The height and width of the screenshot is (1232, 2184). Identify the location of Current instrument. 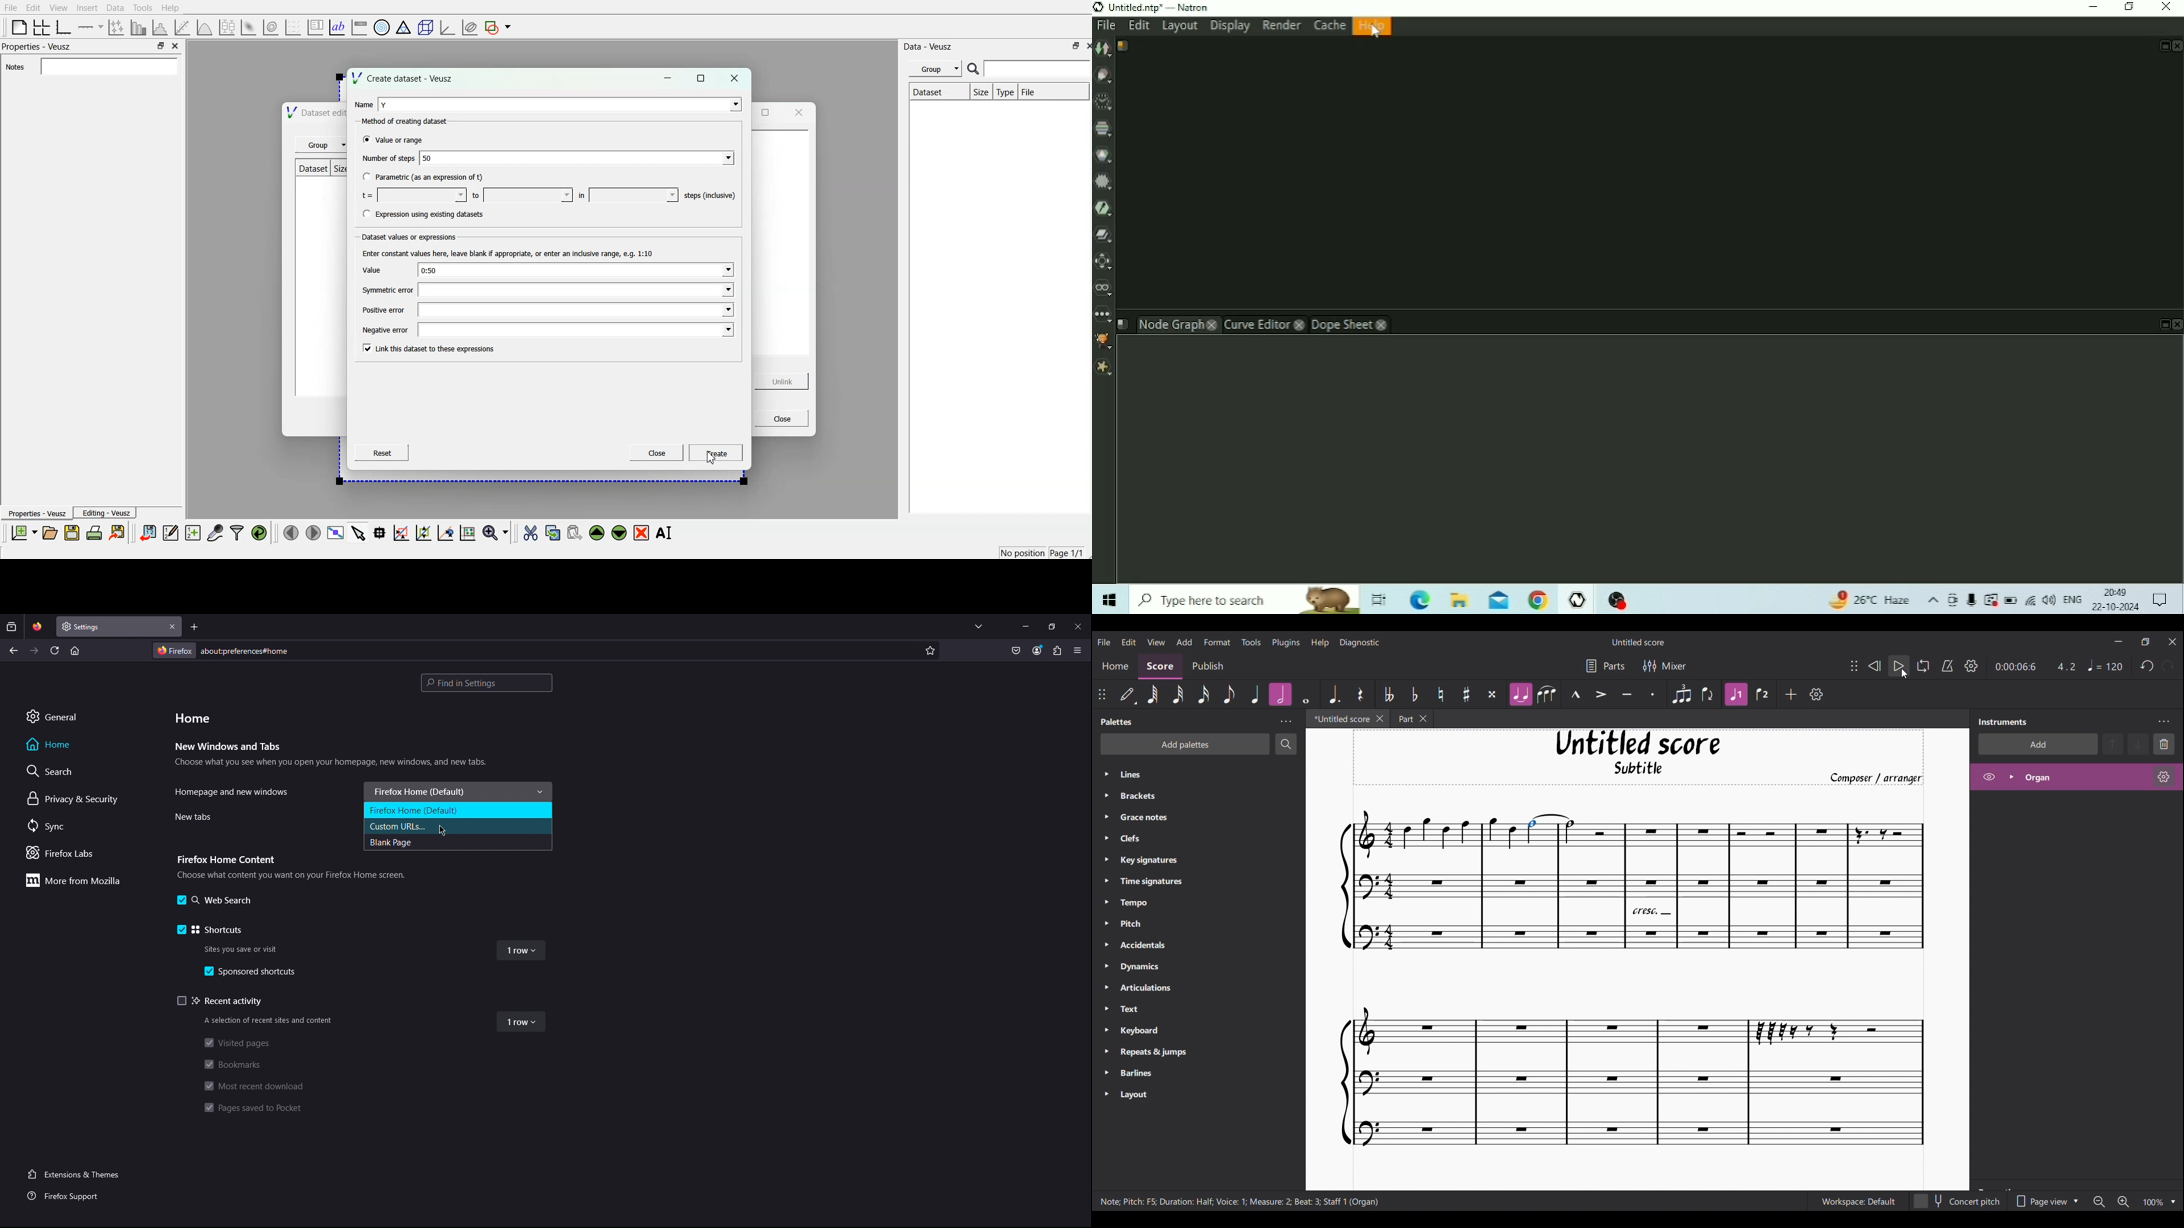
(2085, 777).